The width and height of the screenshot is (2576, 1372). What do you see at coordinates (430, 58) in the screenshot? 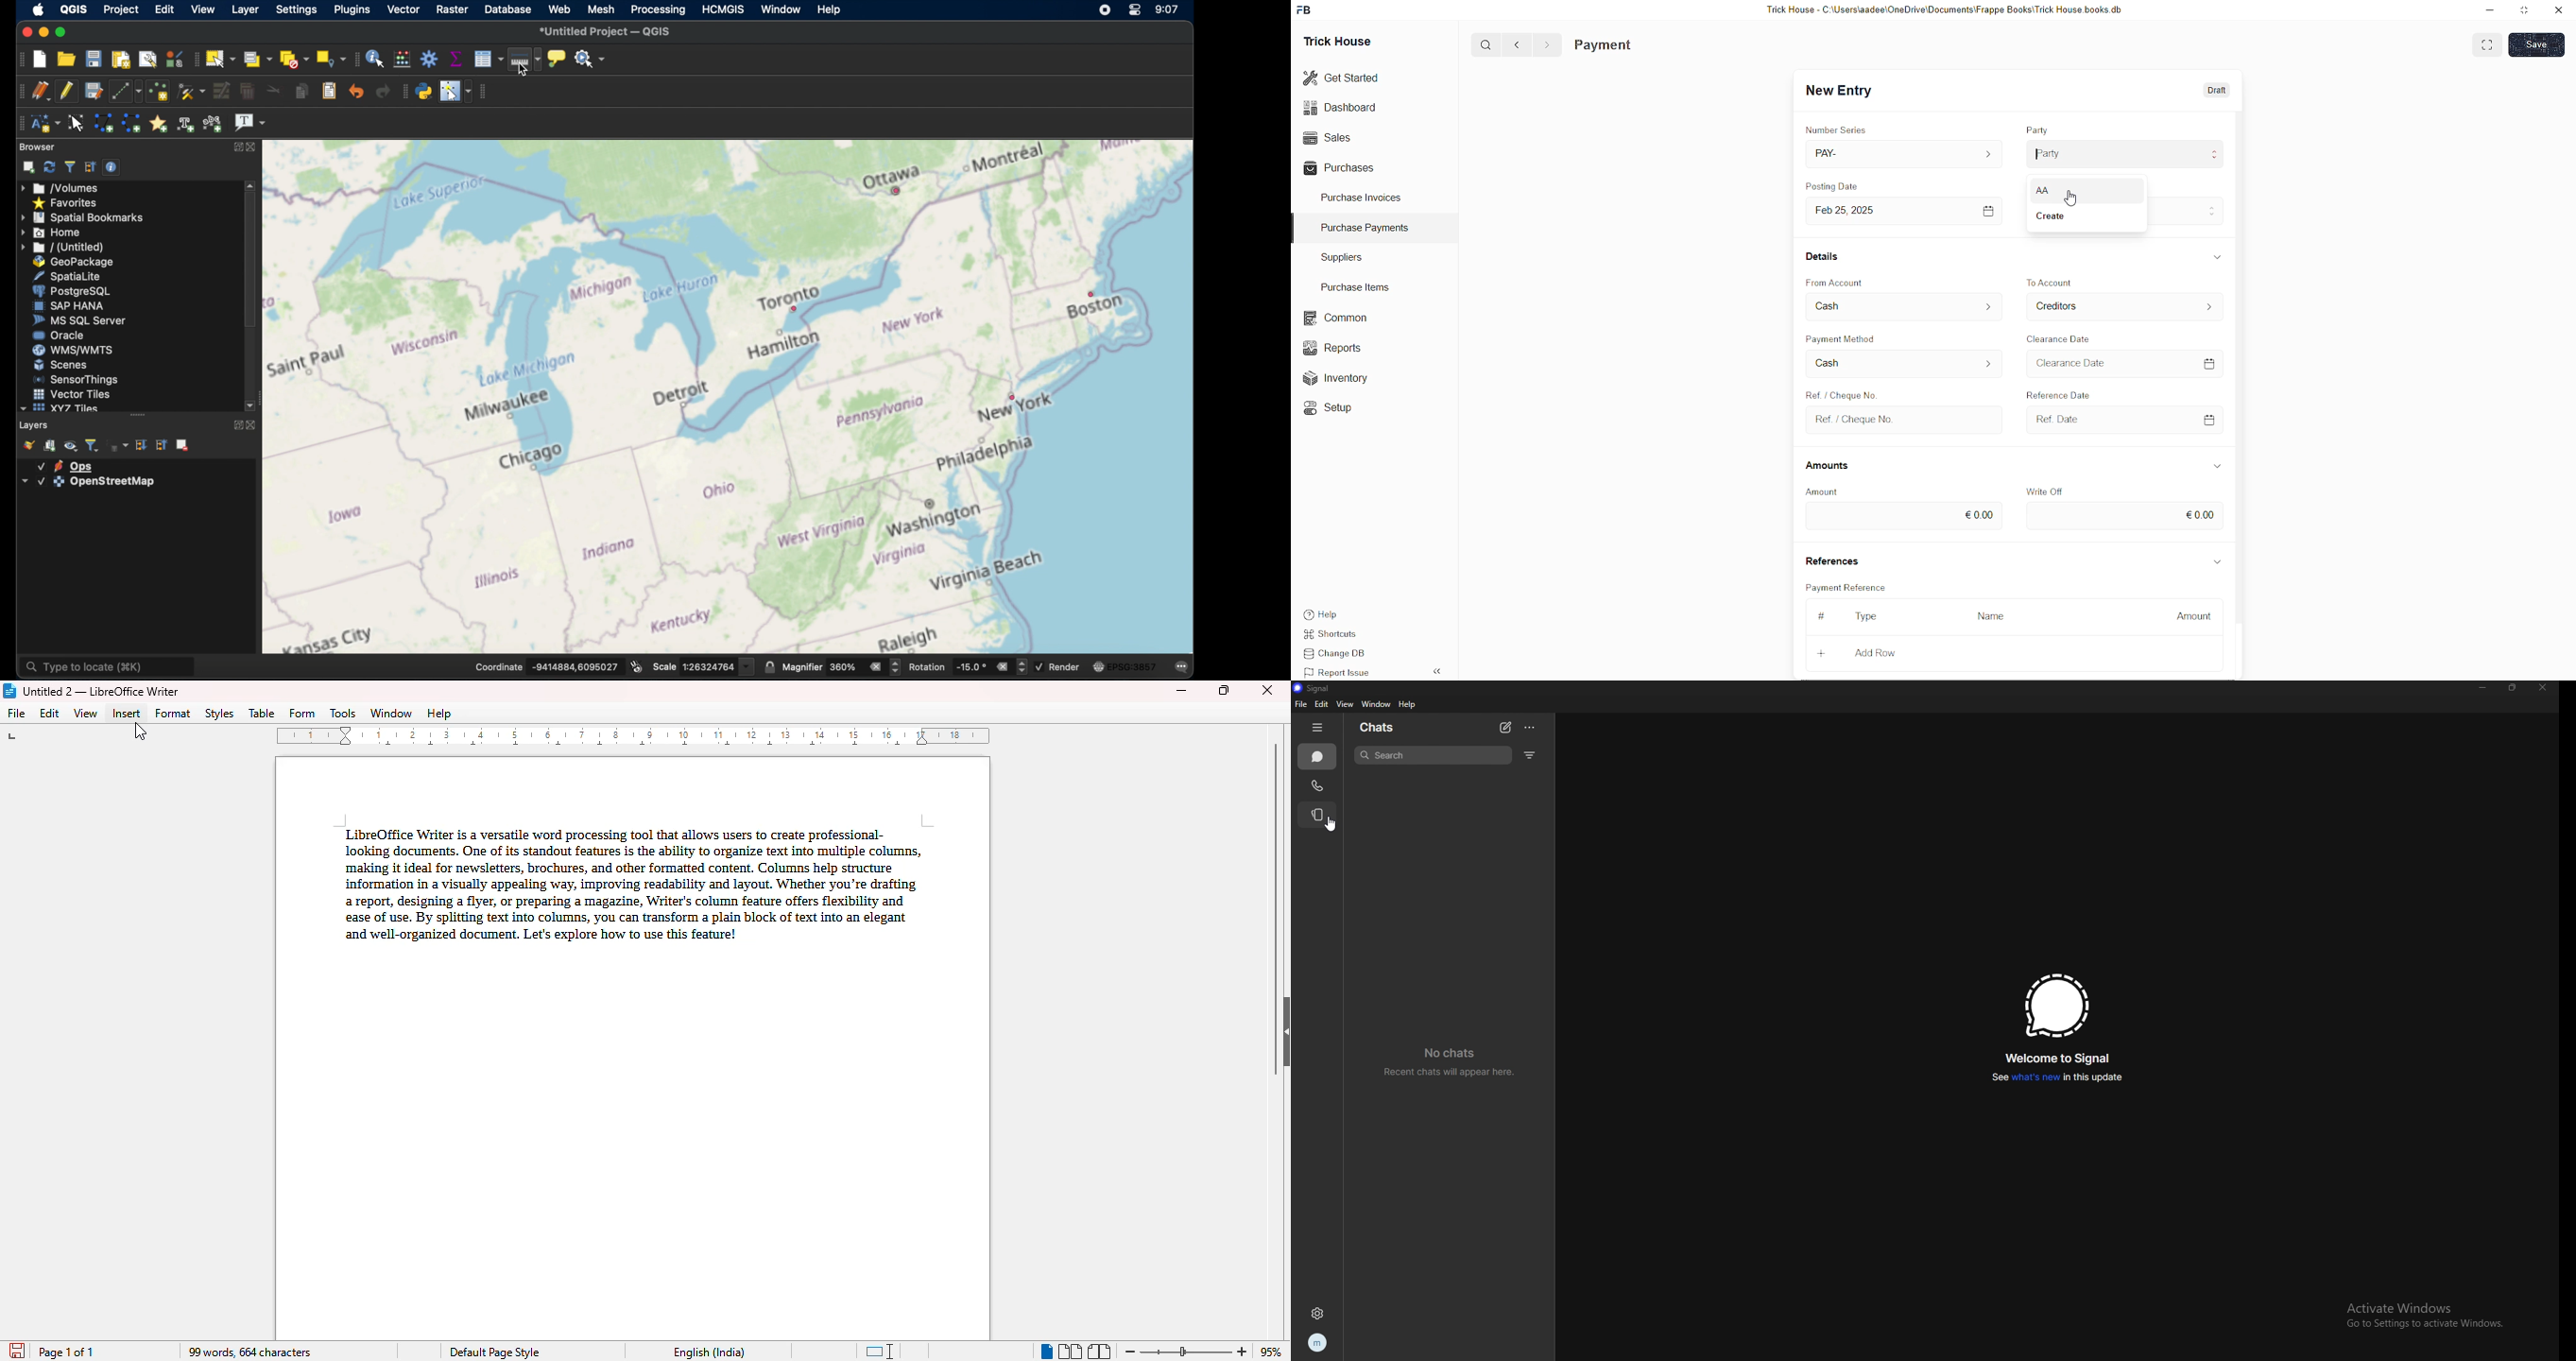
I see `toolbox` at bounding box center [430, 58].